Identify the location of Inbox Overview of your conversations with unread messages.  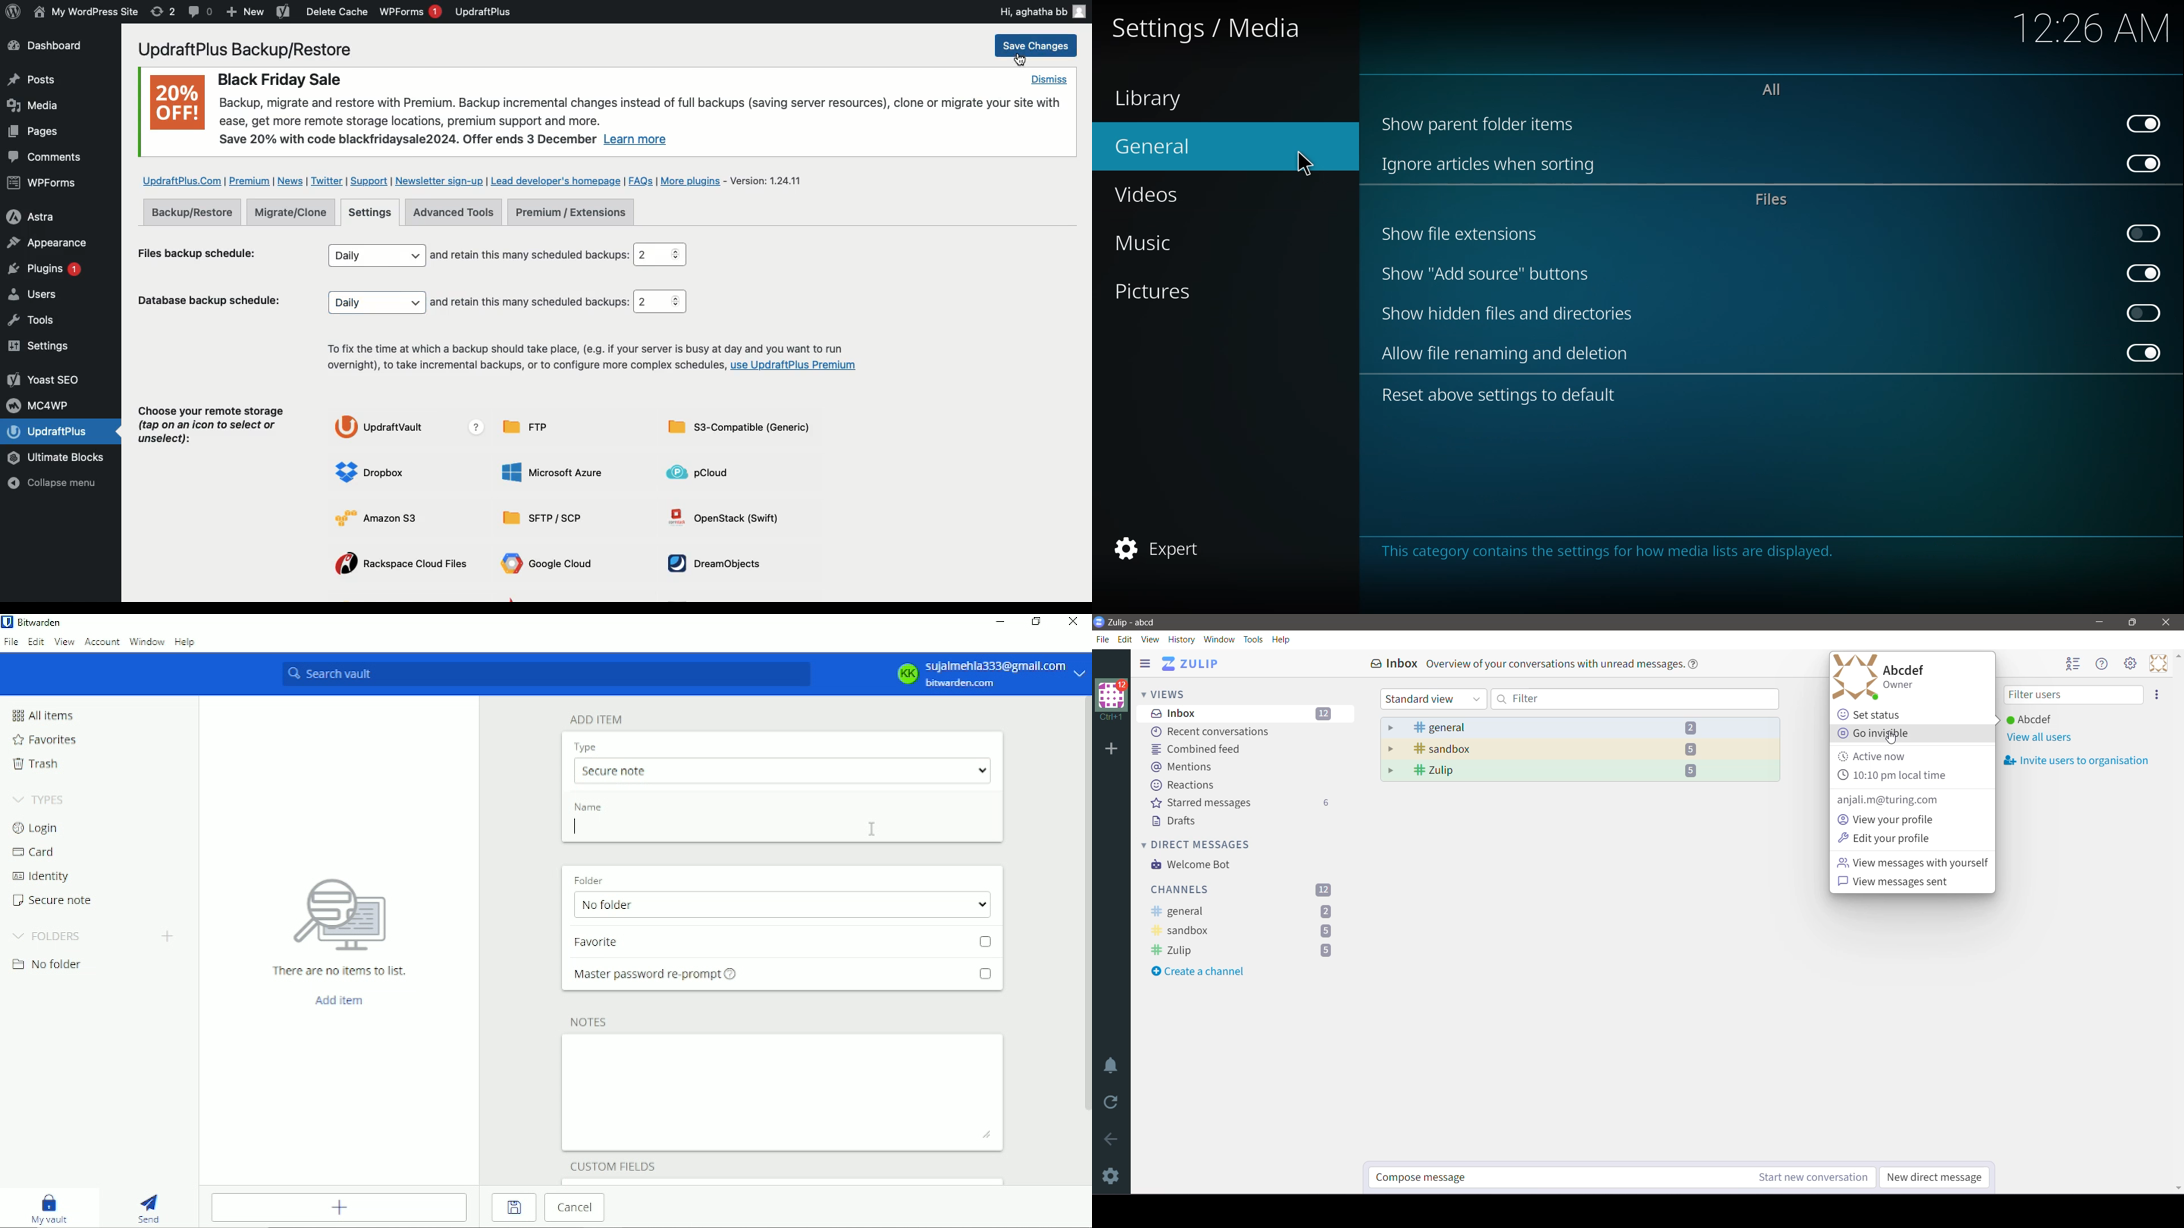
(1534, 665).